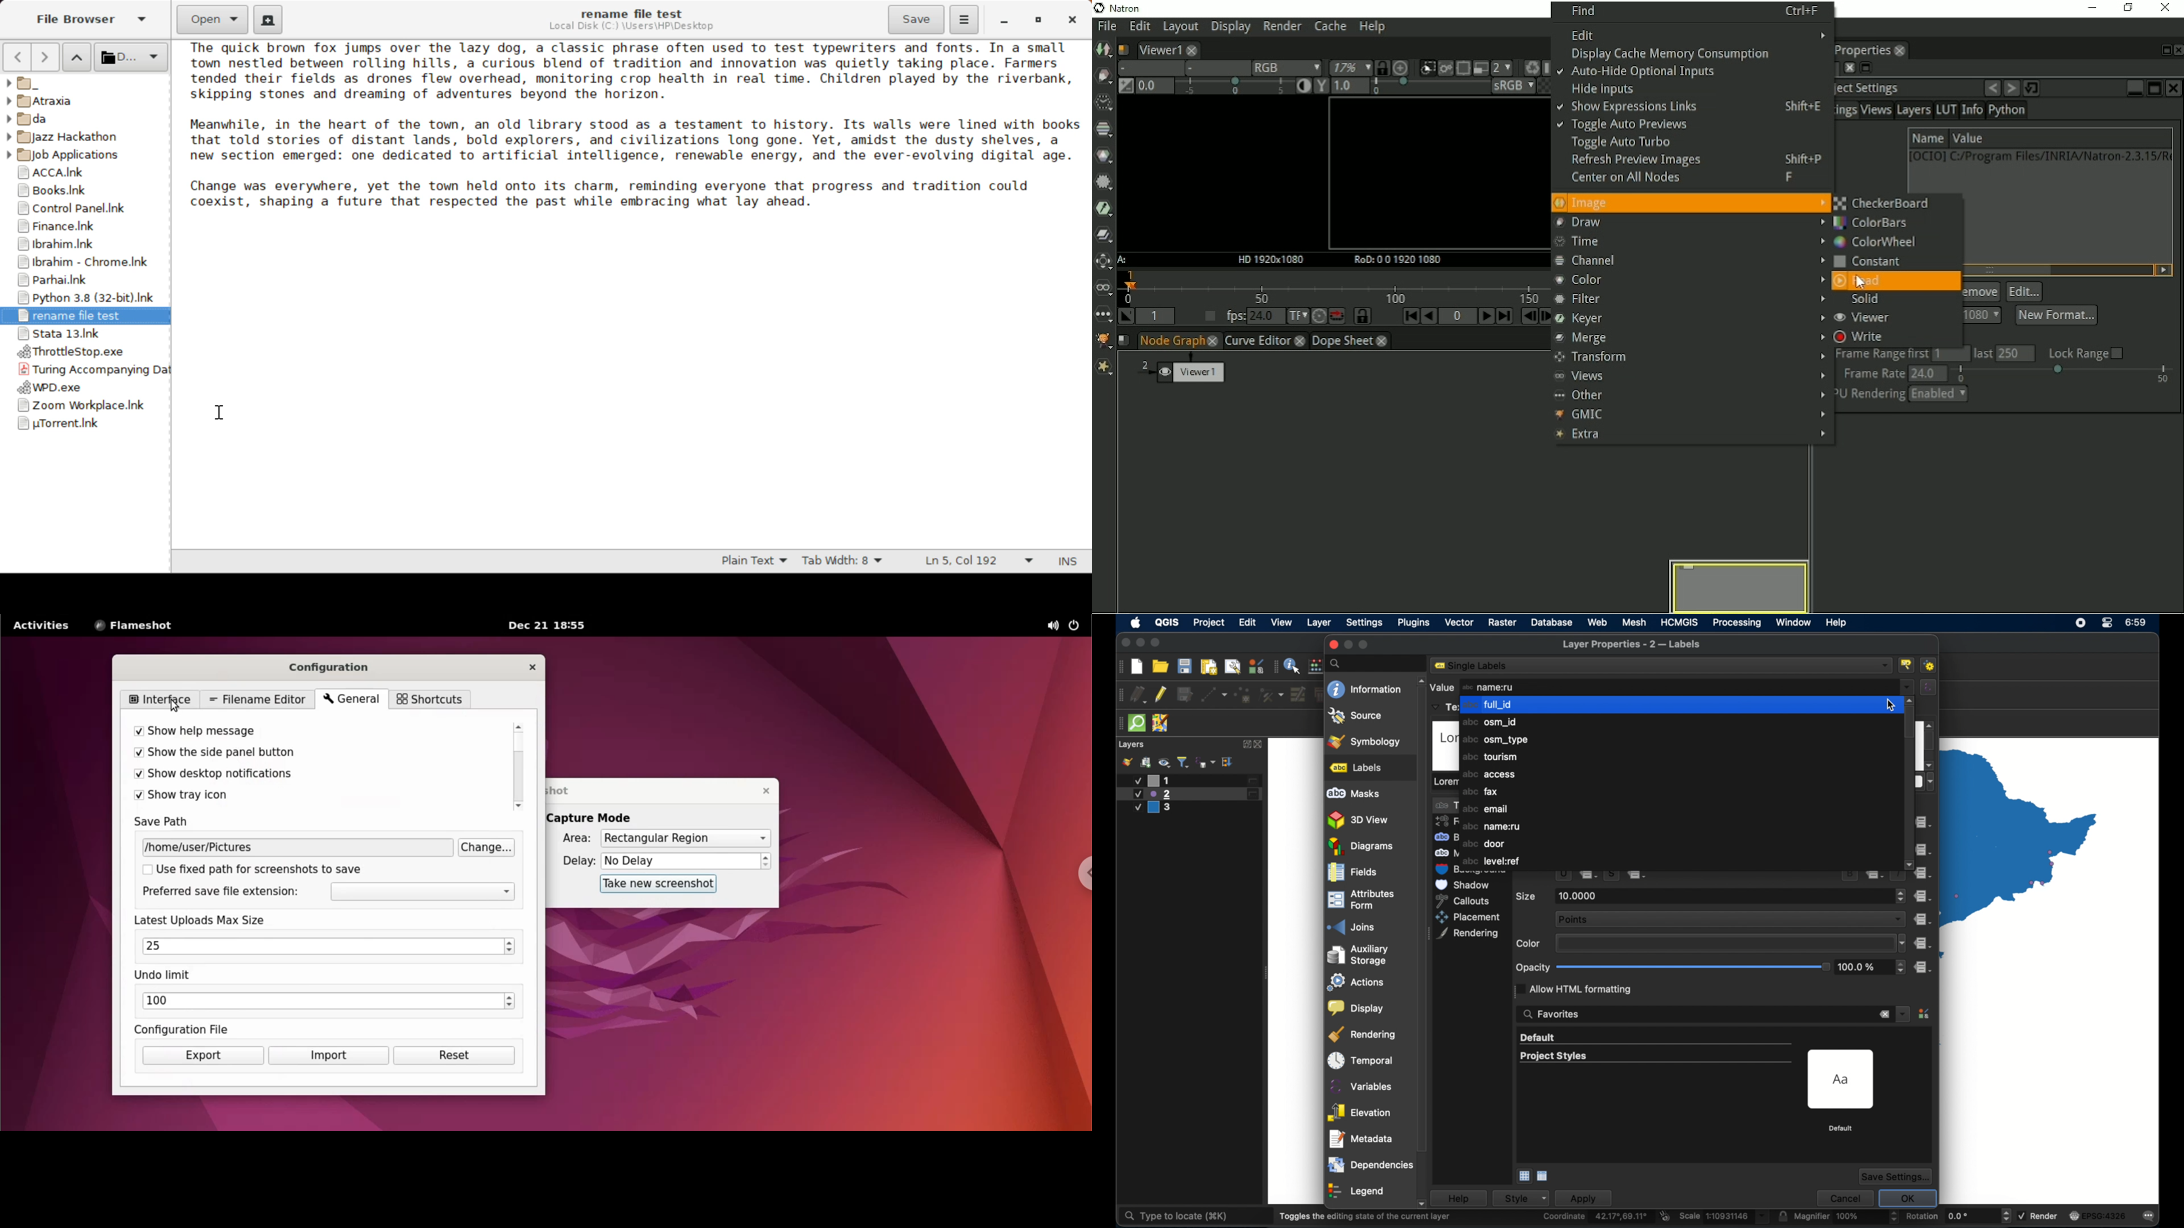 The height and width of the screenshot is (1232, 2184). Describe the element at coordinates (1923, 849) in the screenshot. I see `data defined override` at that location.